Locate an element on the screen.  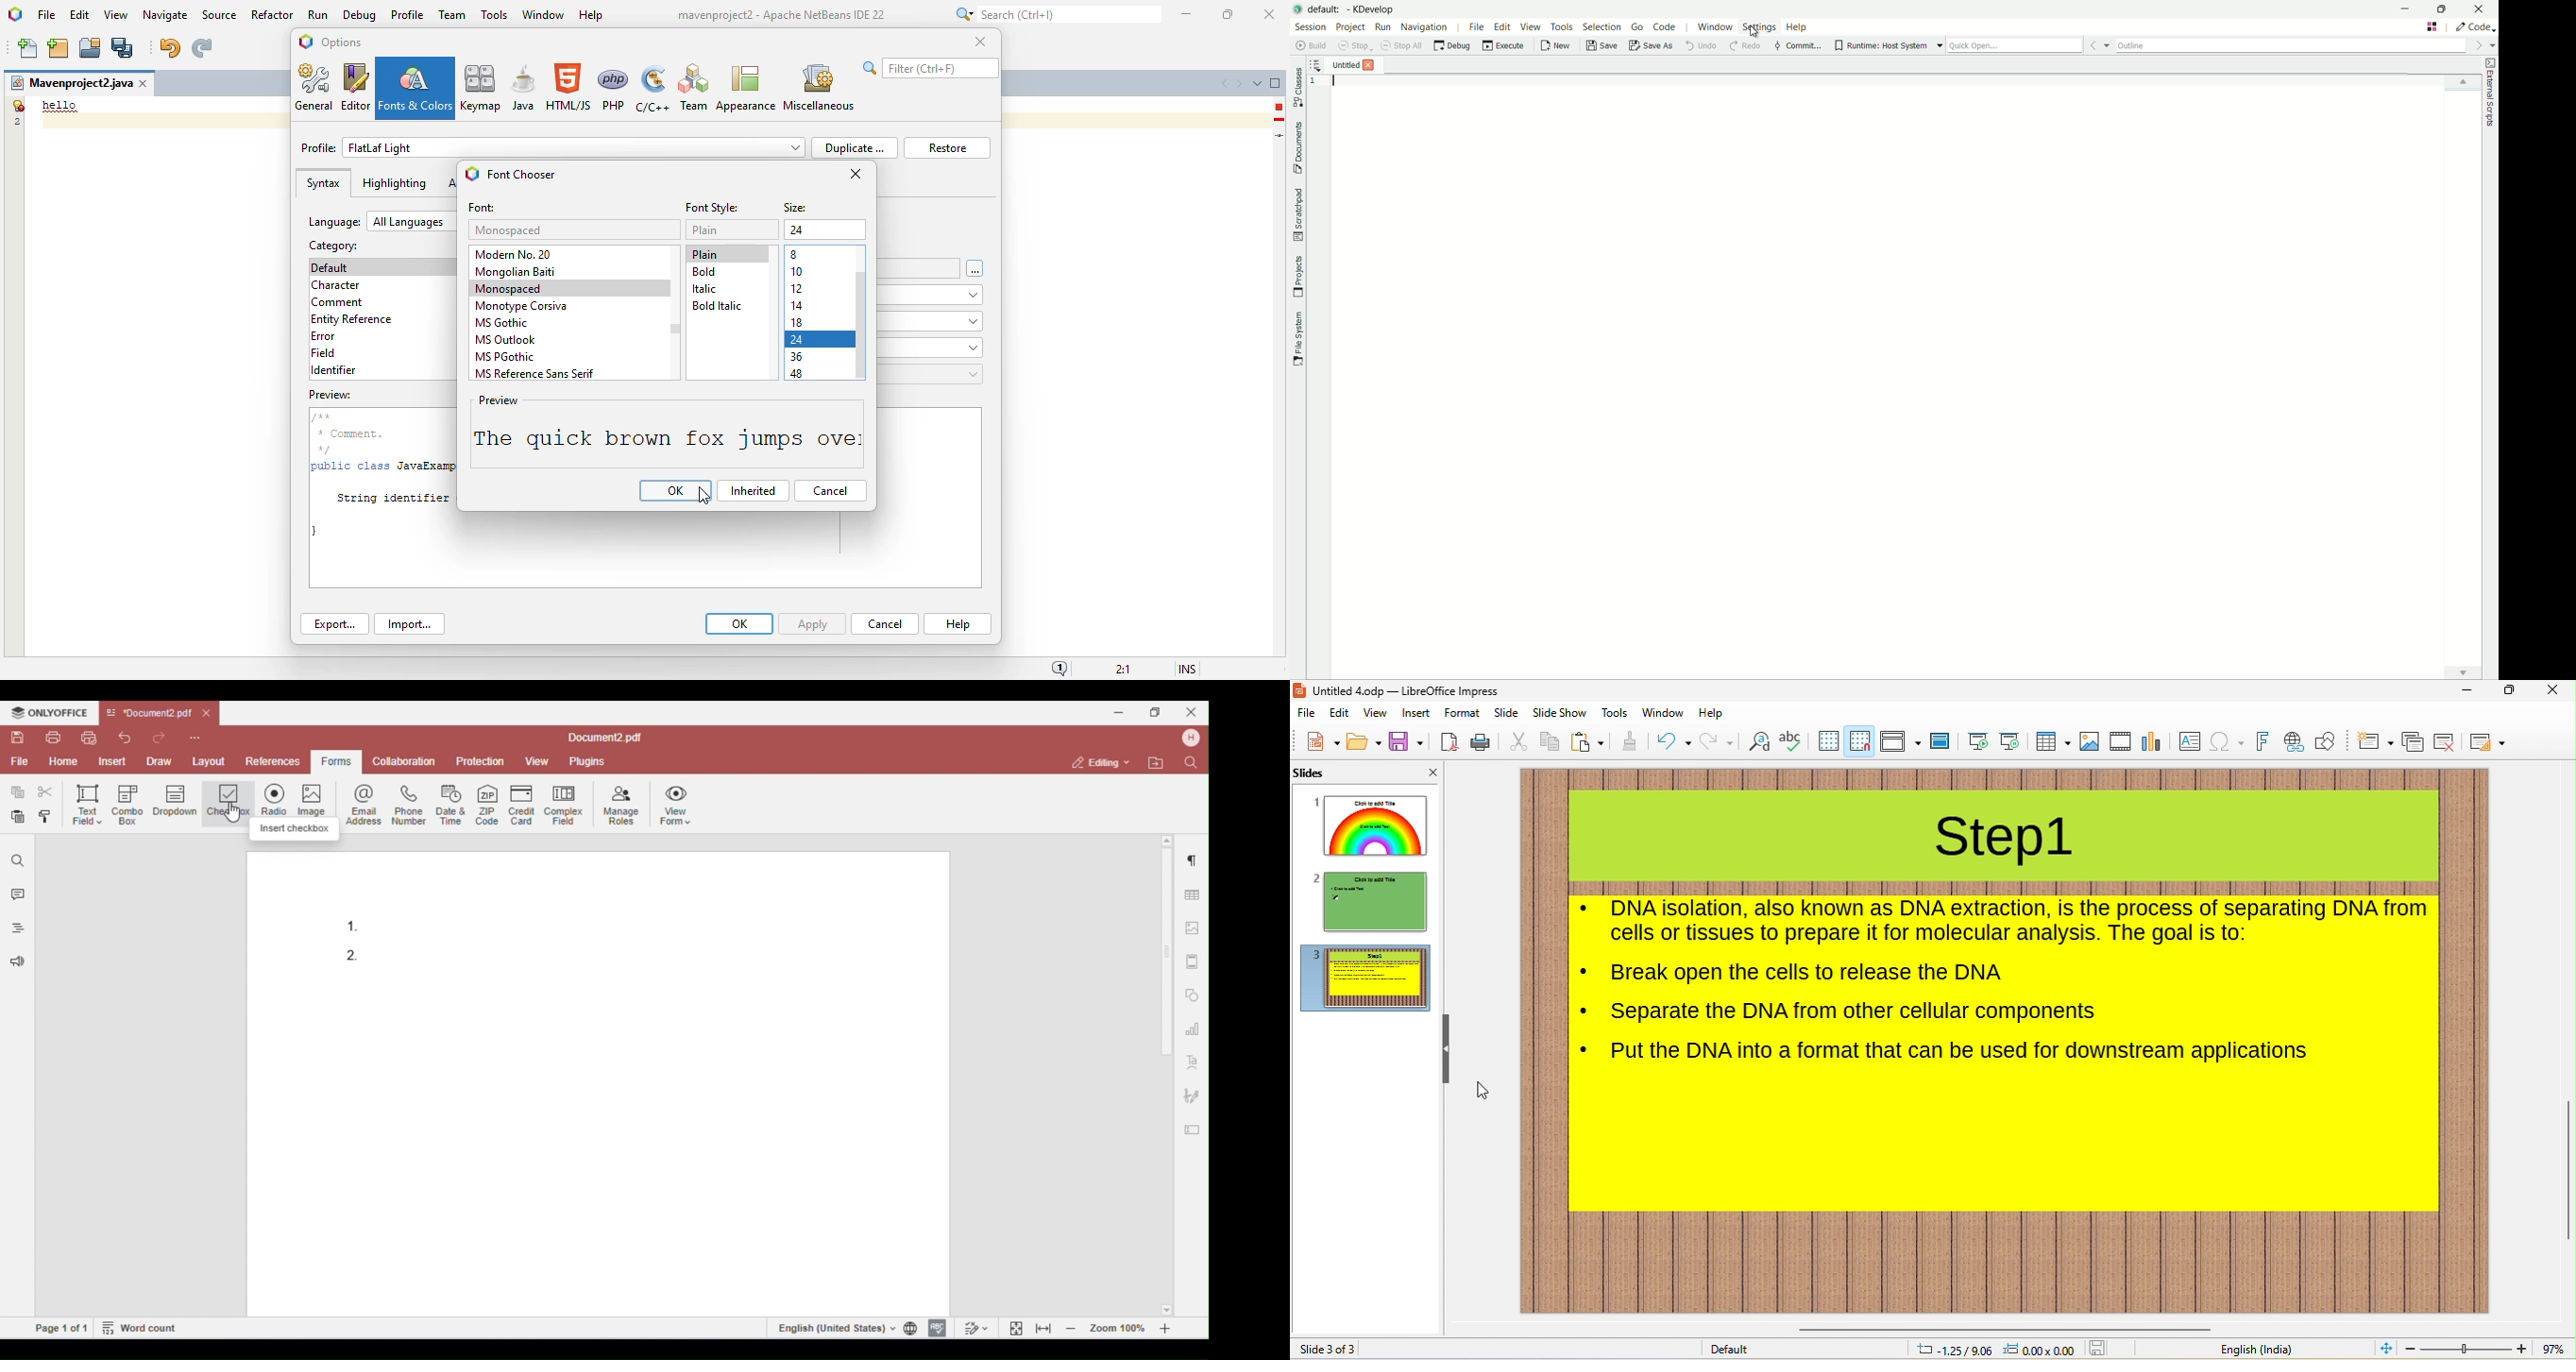
size:  is located at coordinates (796, 209).